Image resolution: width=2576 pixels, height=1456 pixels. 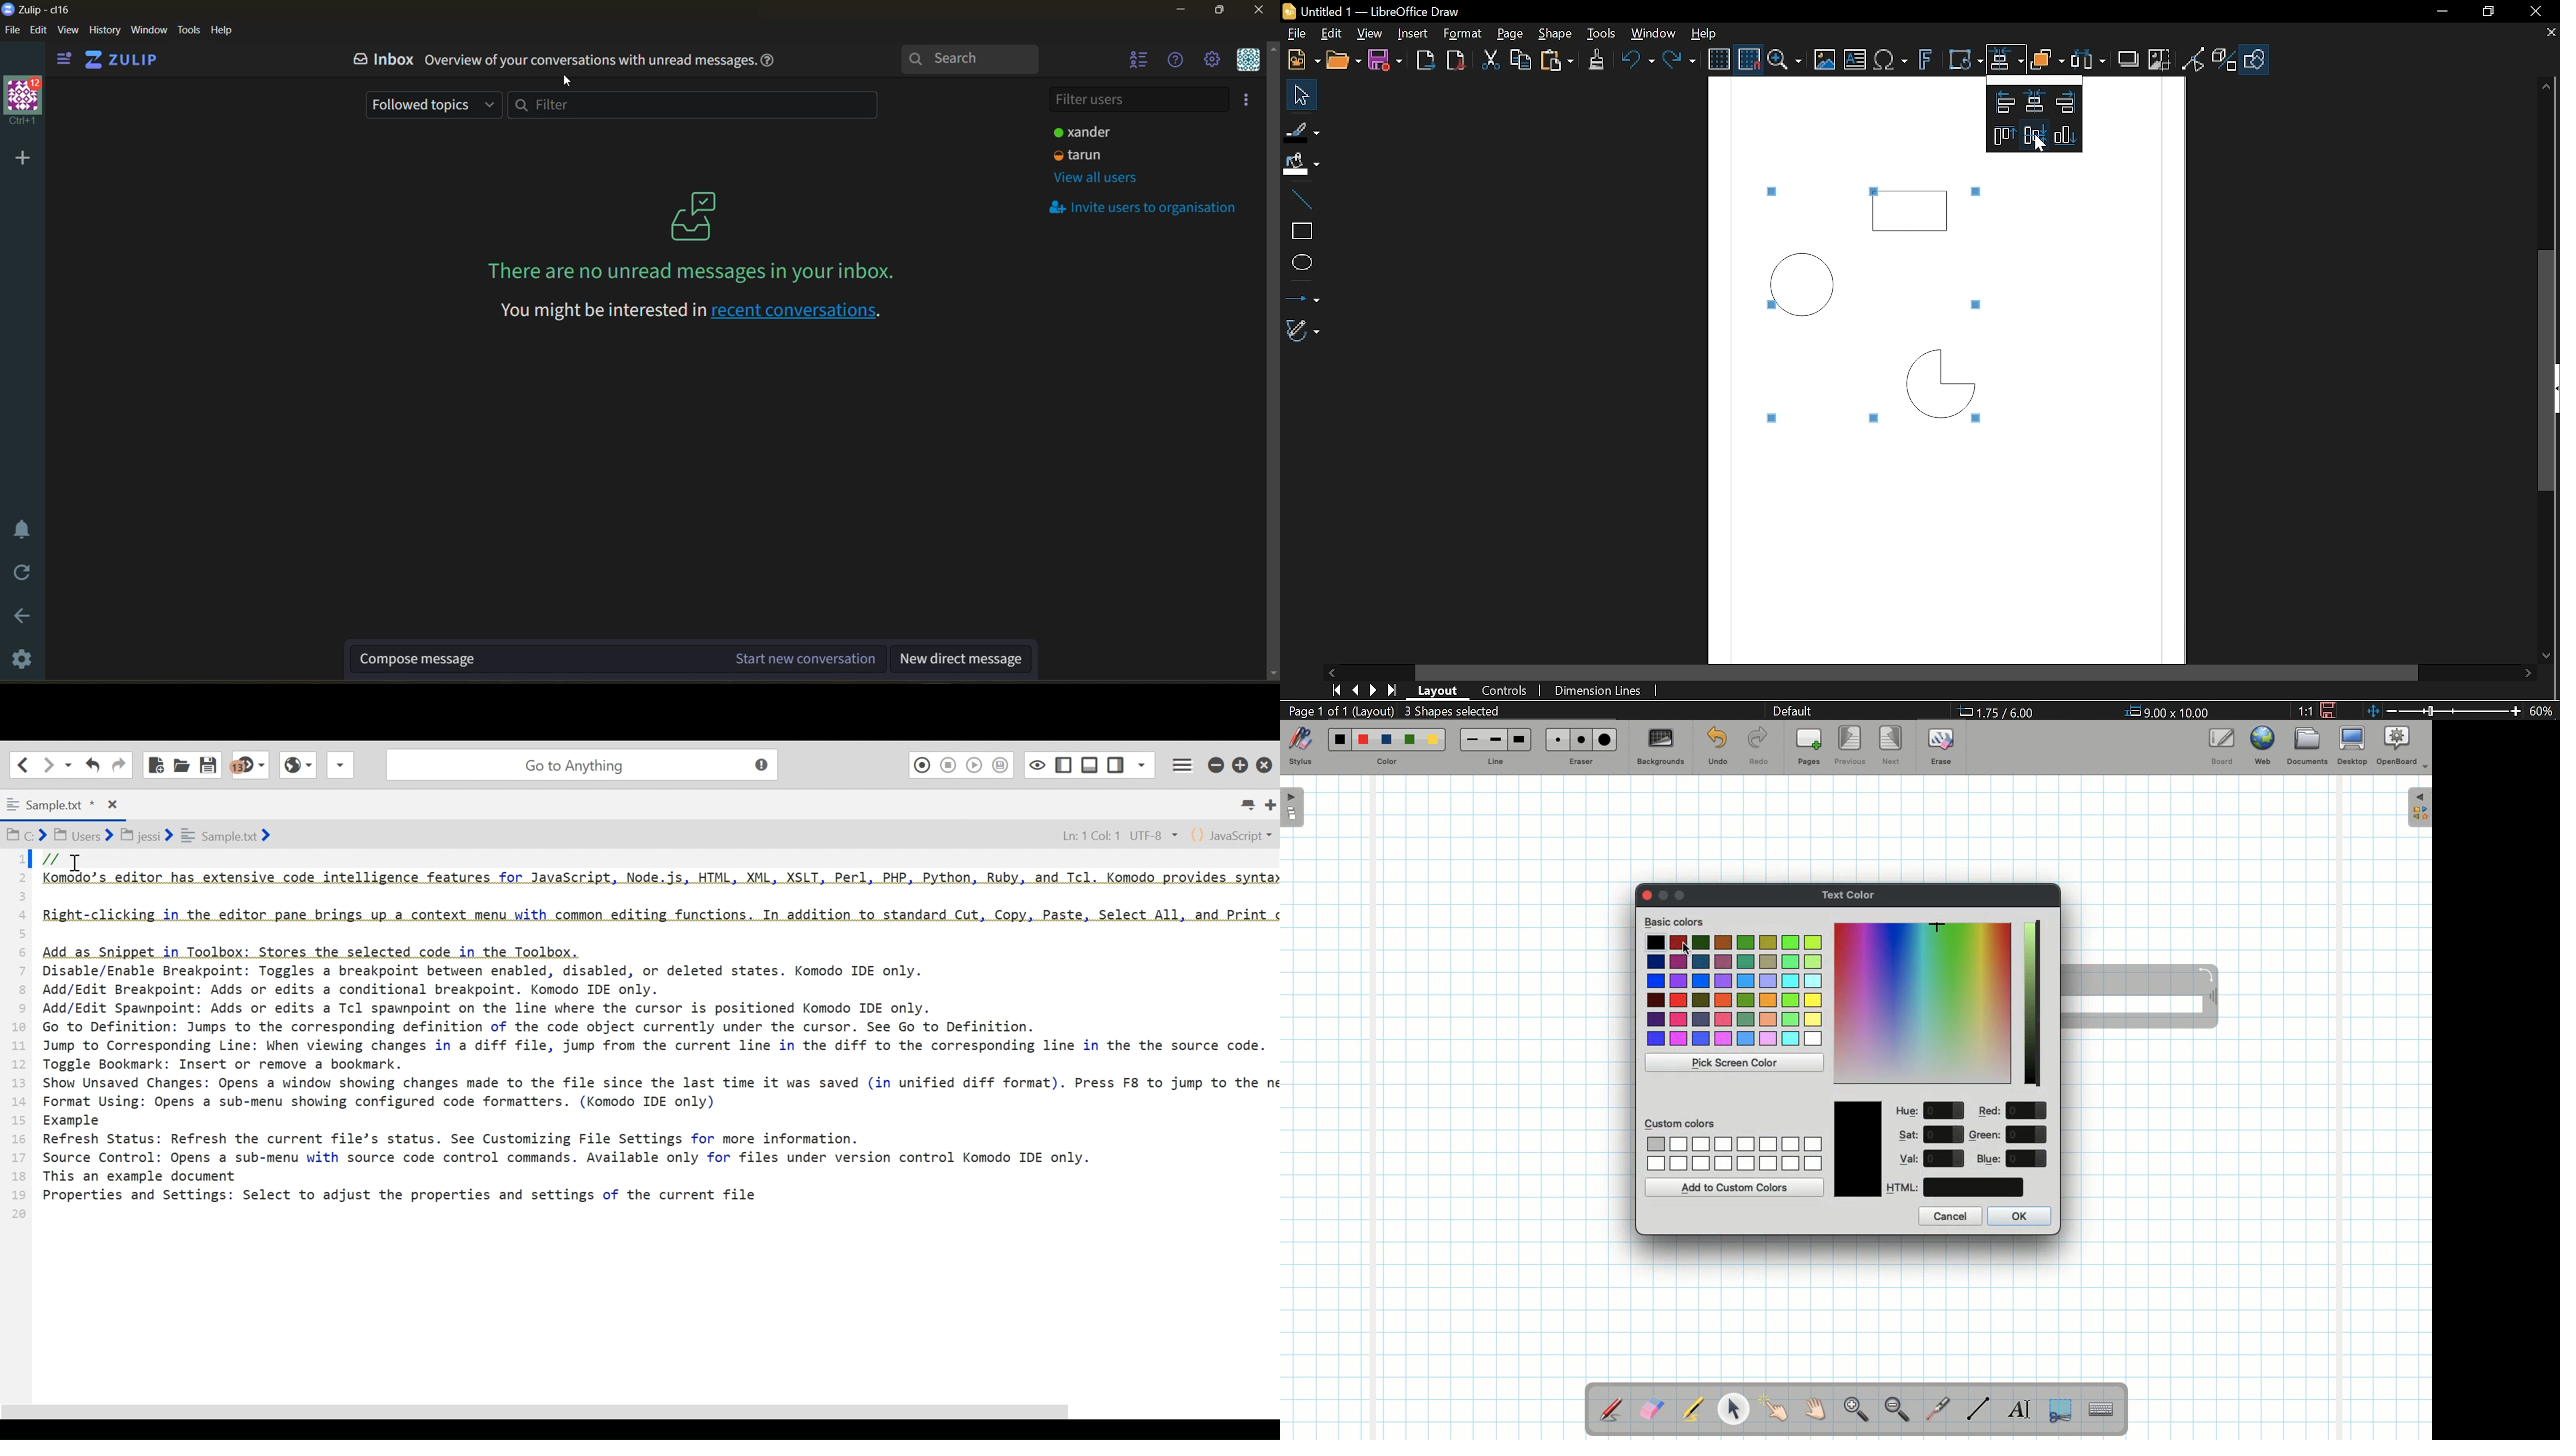 I want to click on file, so click(x=15, y=30).